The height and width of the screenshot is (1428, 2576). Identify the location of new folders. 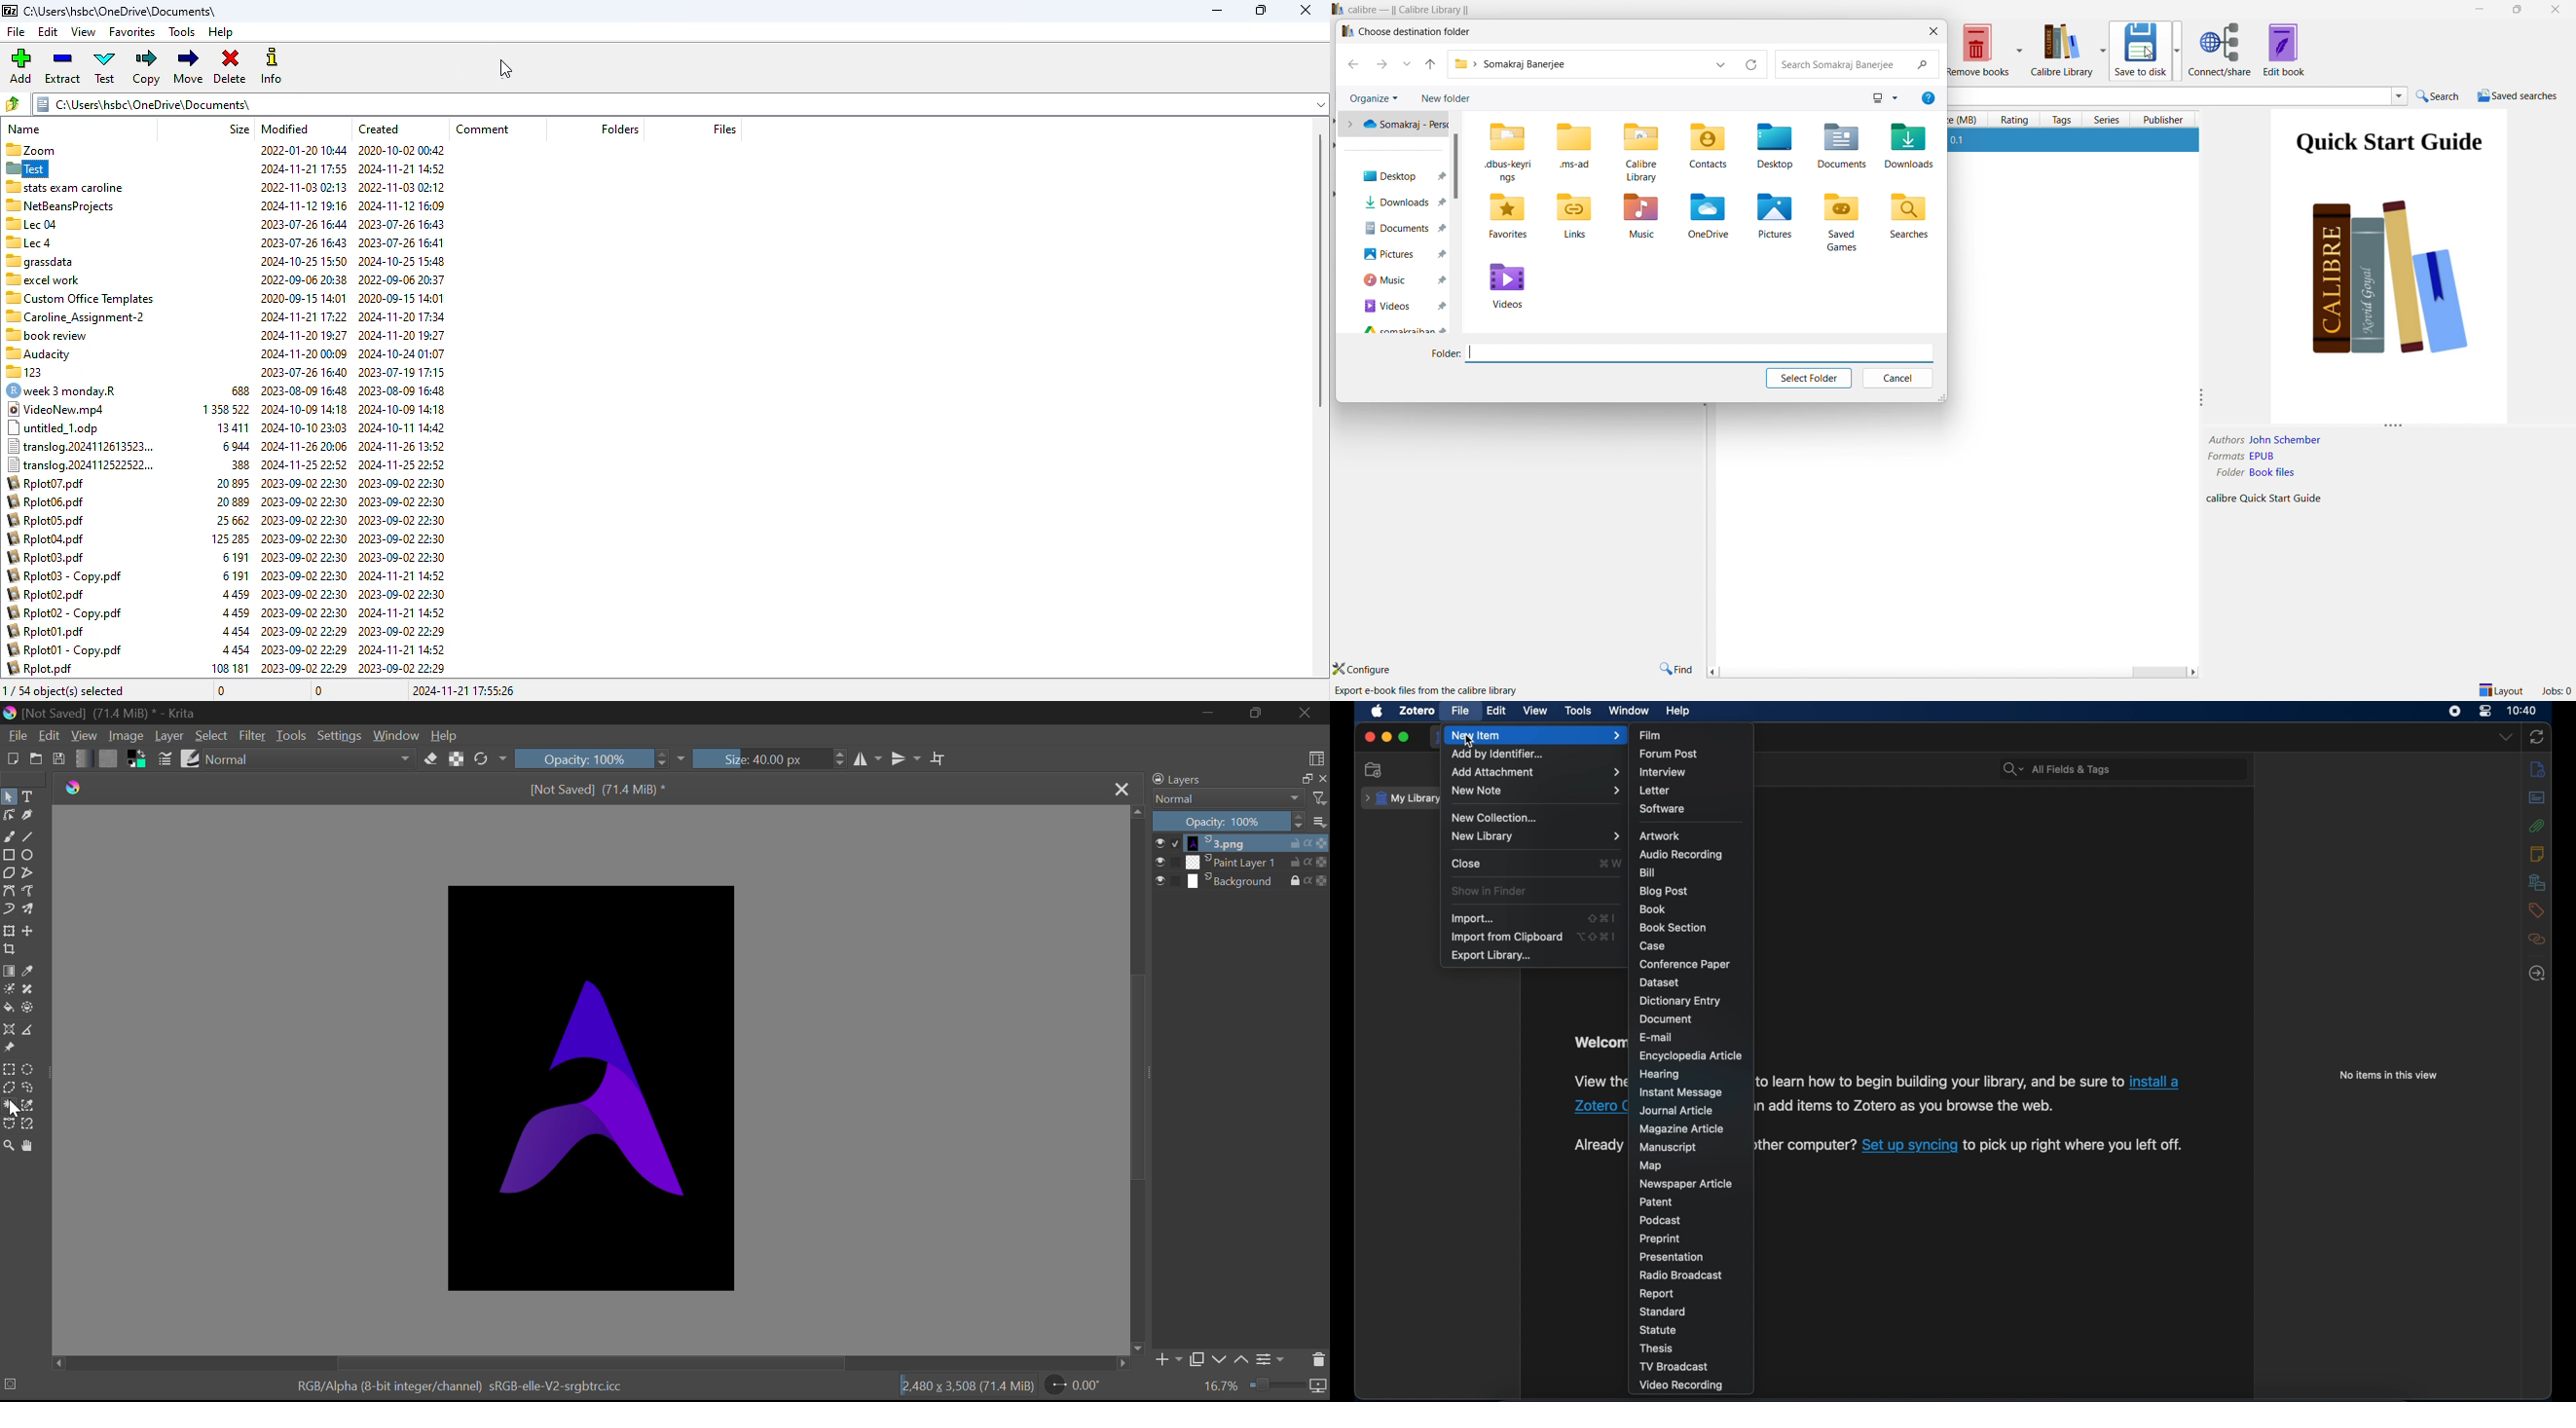
(1443, 98).